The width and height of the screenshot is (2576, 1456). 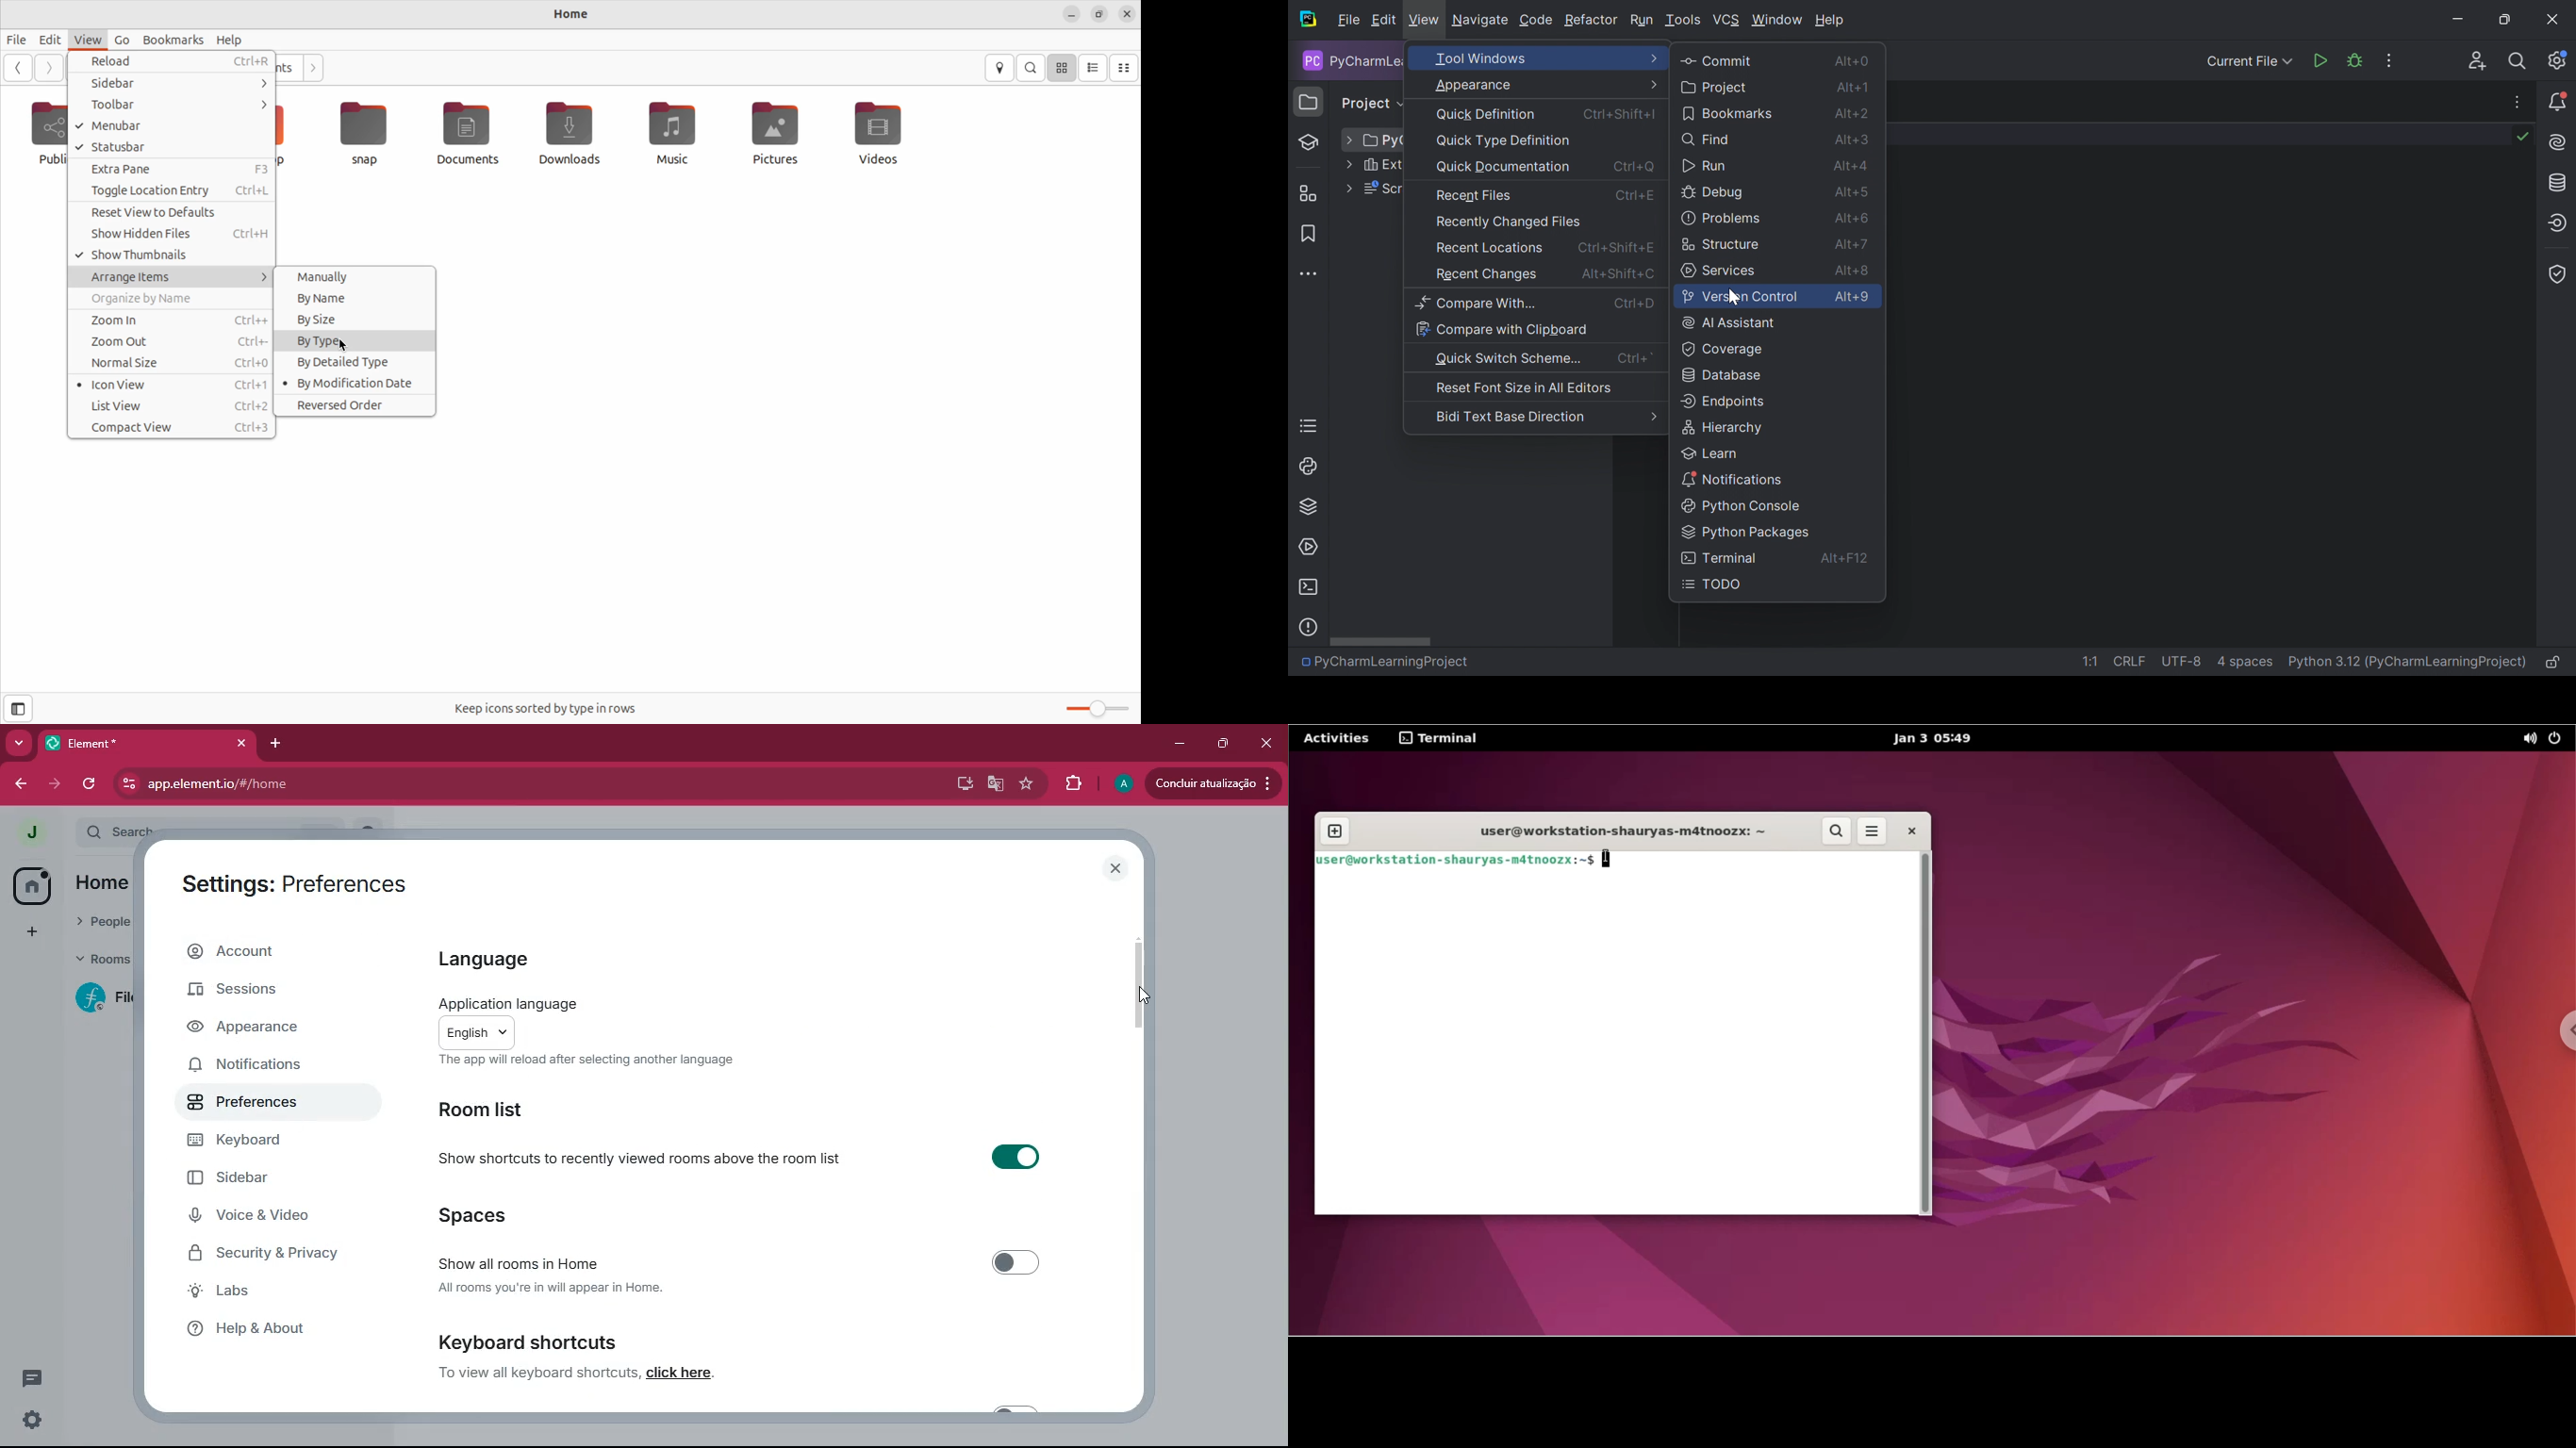 I want to click on labs, so click(x=268, y=1294).